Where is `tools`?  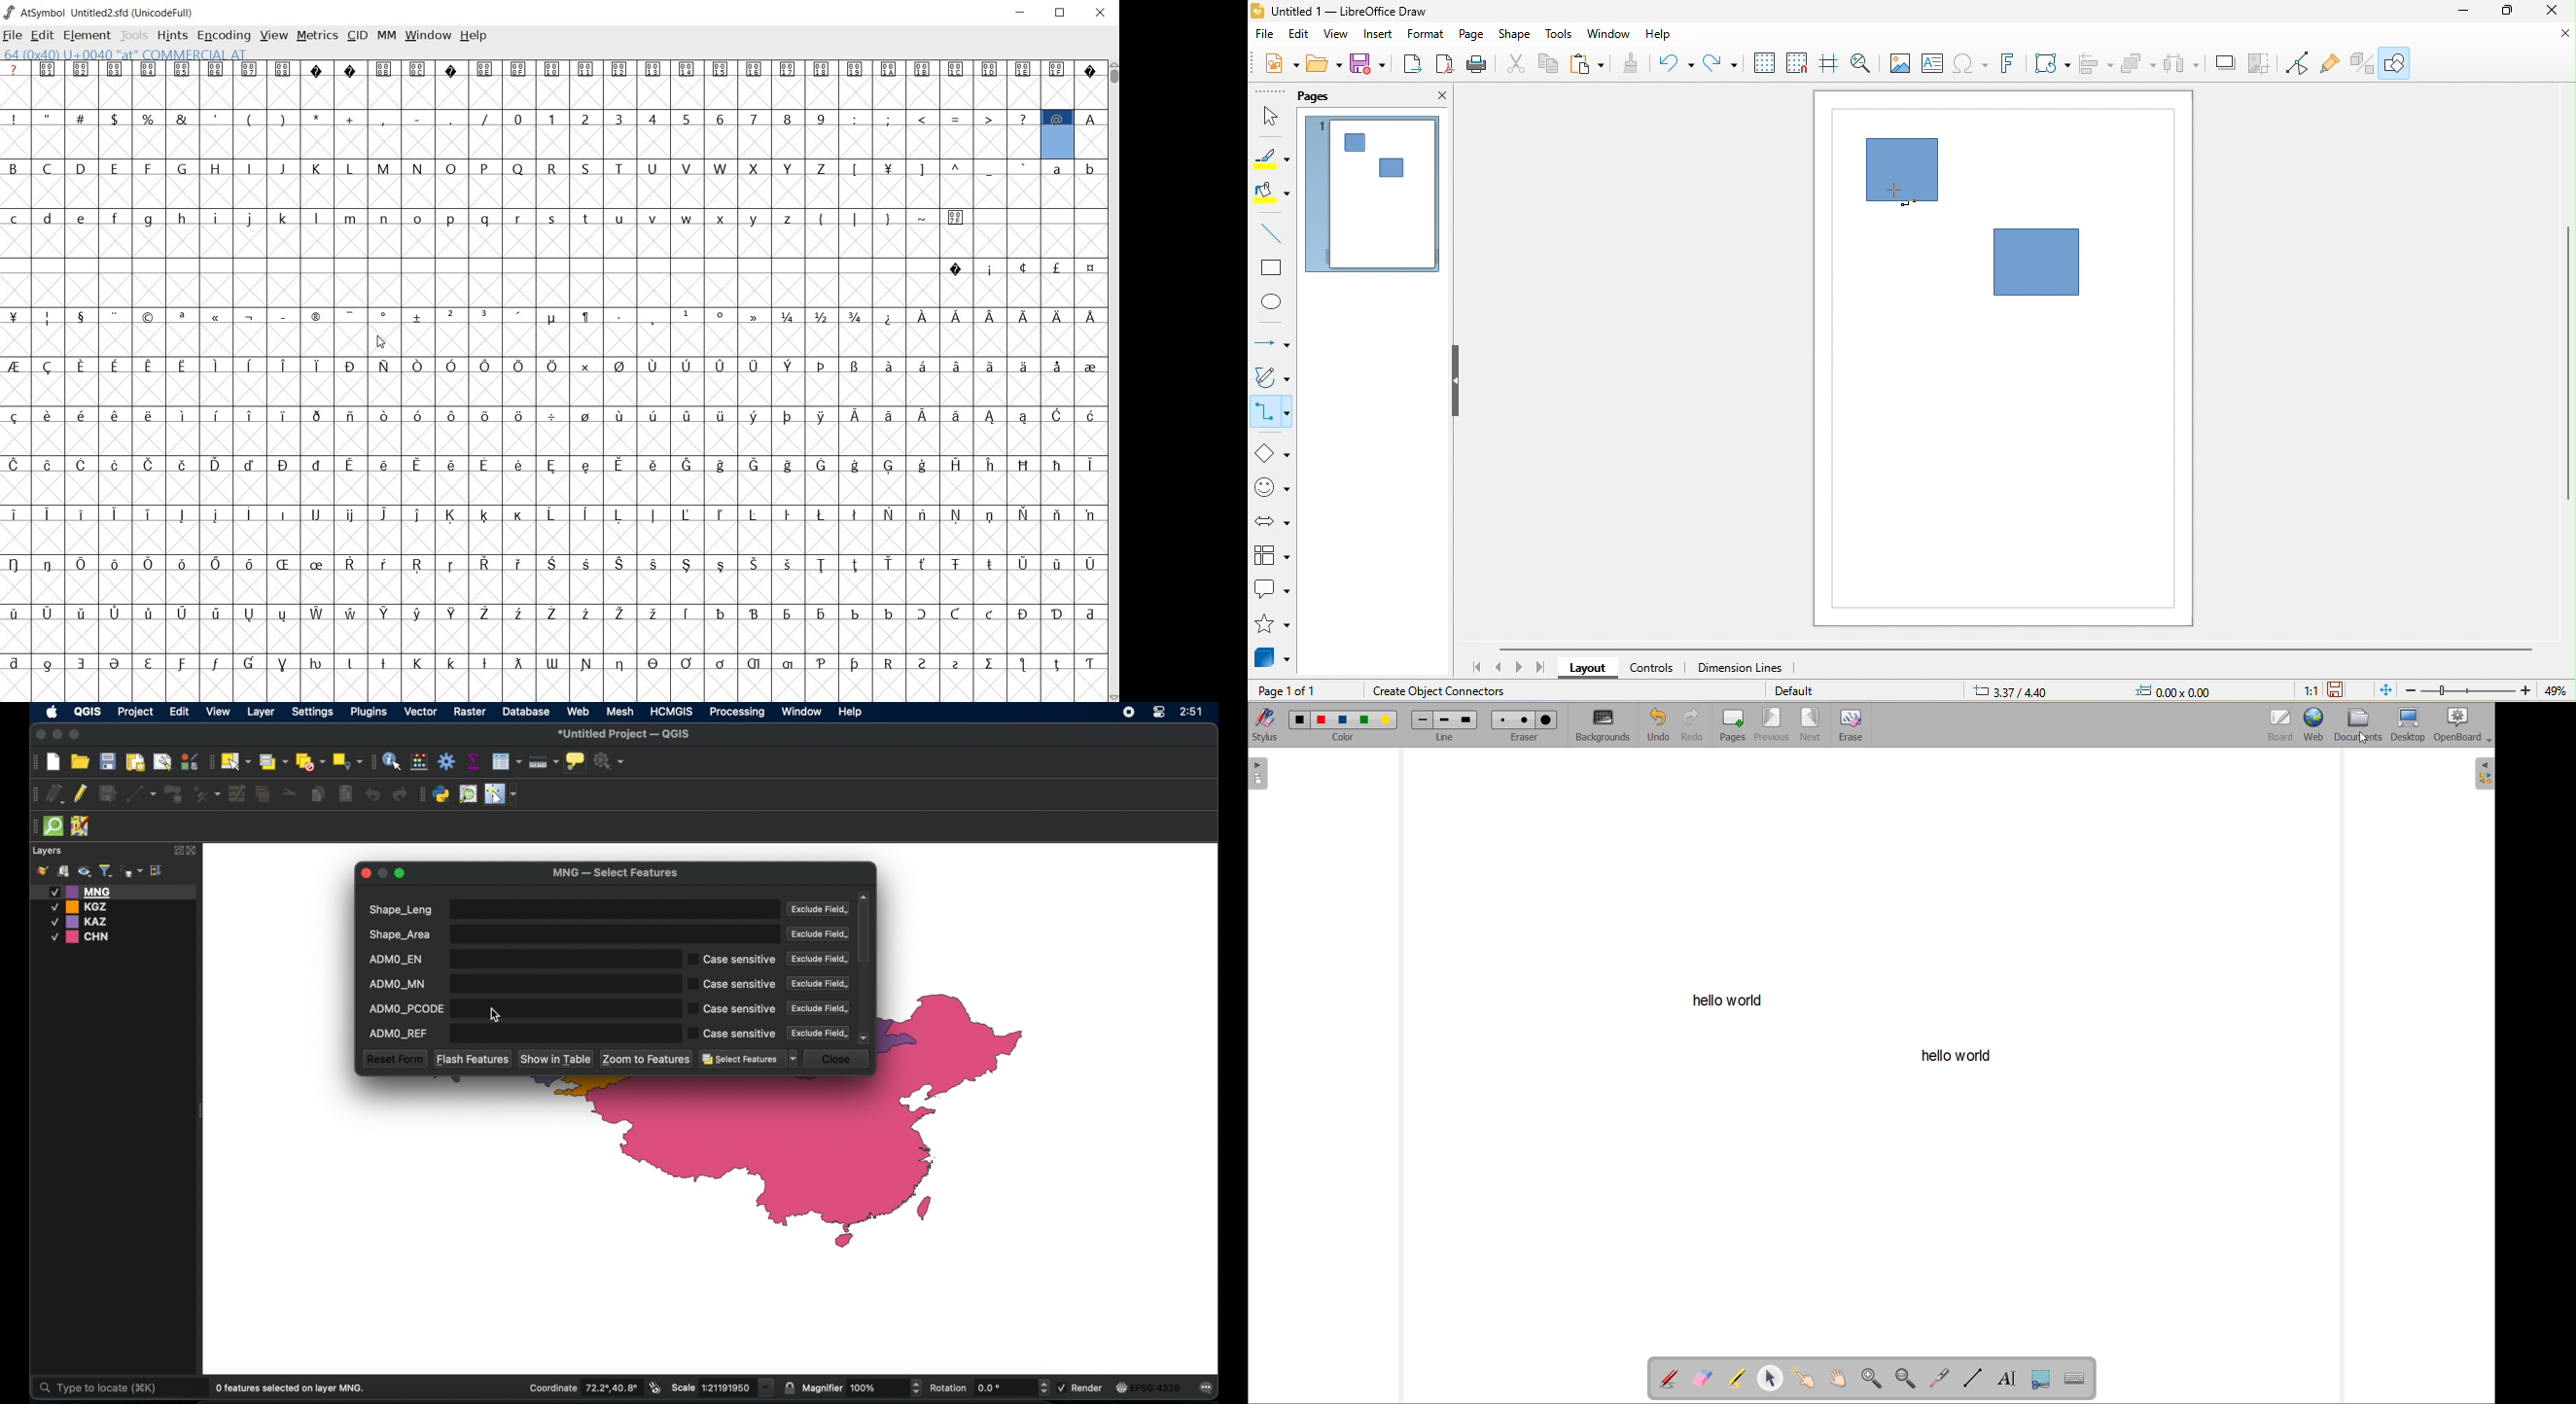
tools is located at coordinates (1562, 35).